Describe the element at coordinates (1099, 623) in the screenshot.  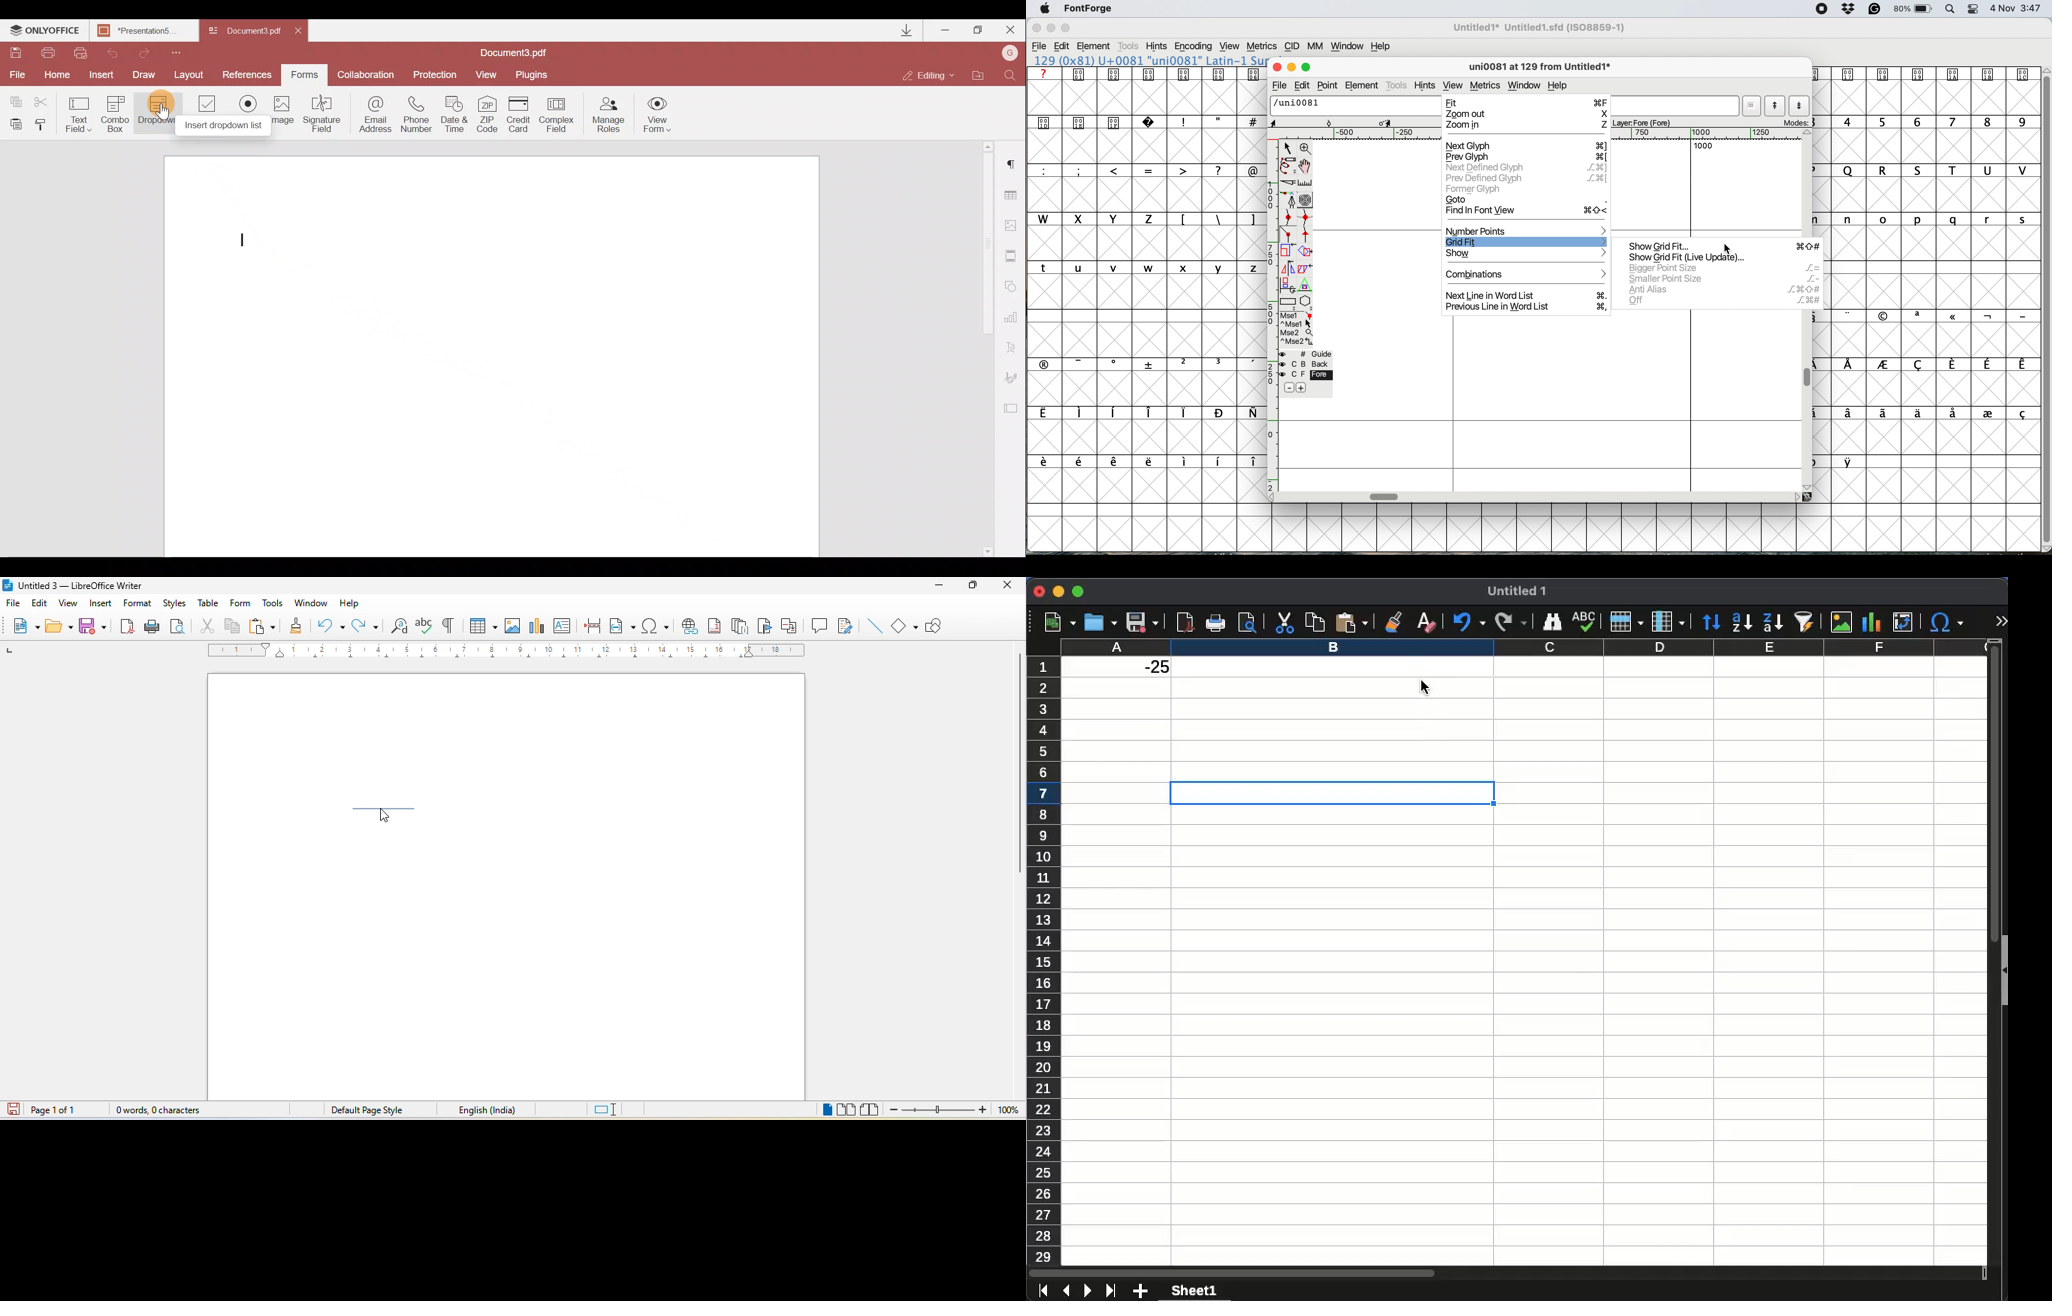
I see `open` at that location.